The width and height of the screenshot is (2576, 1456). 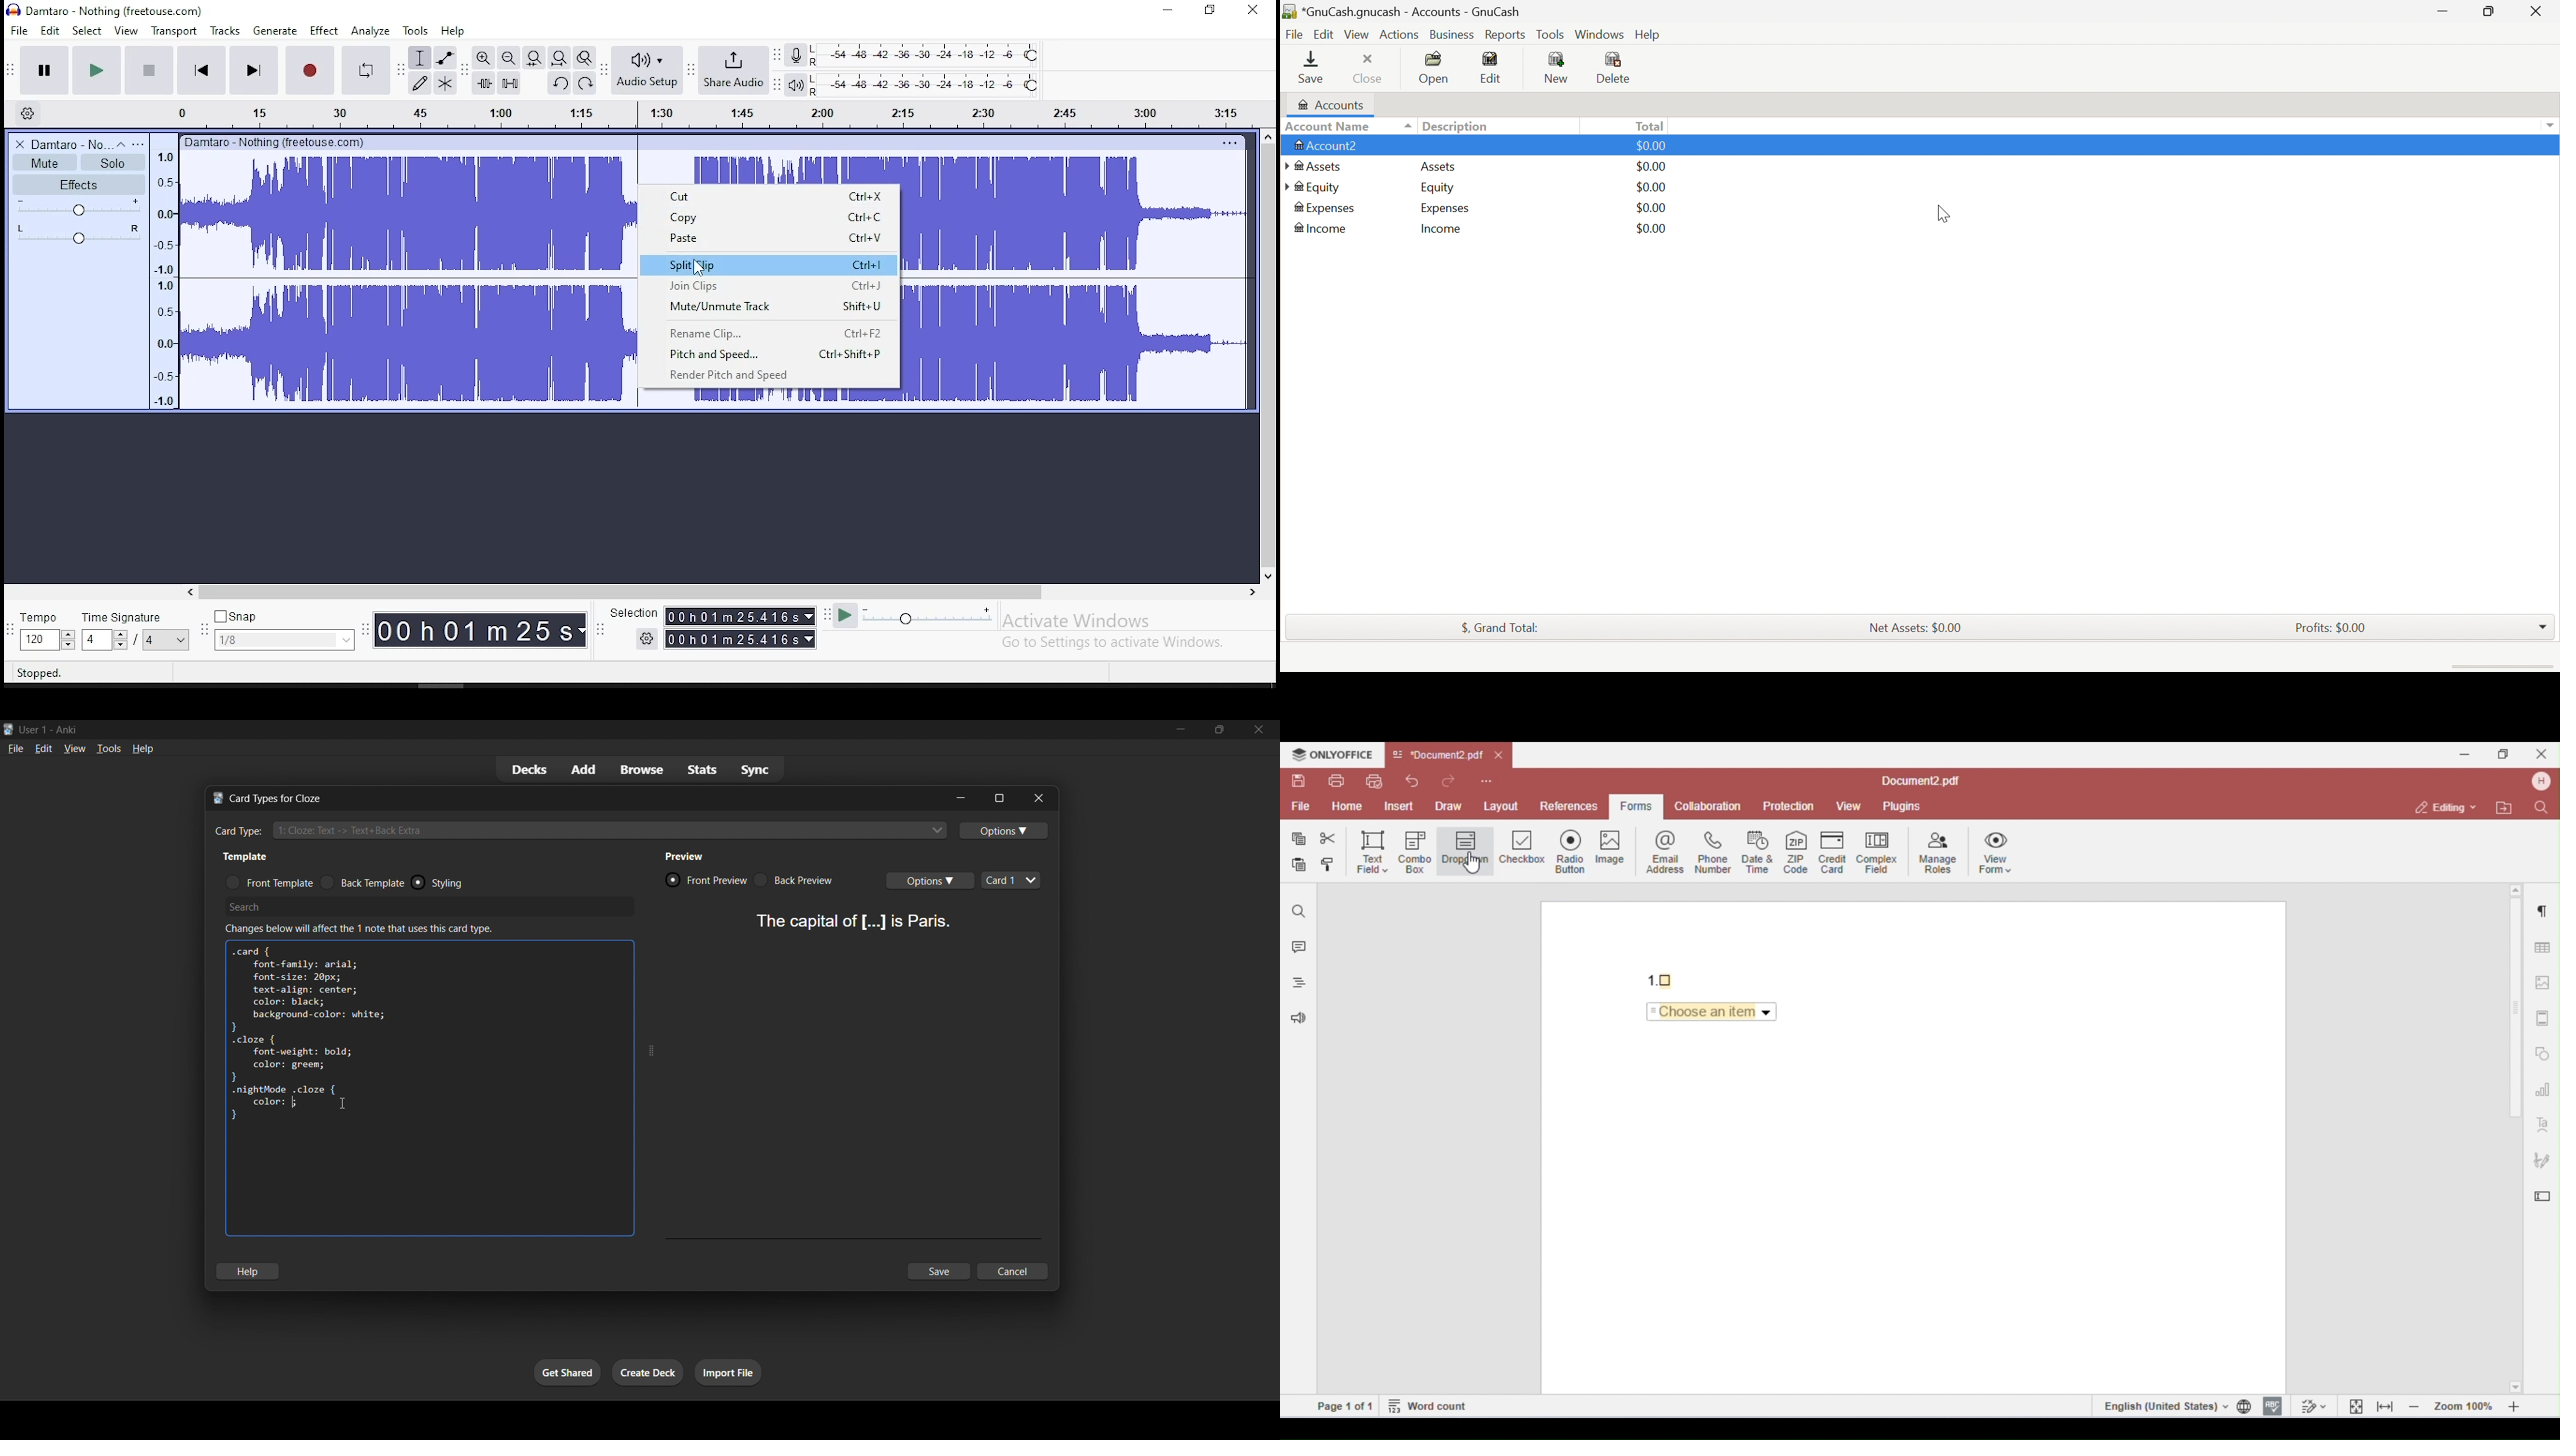 I want to click on close, so click(x=1257, y=729).